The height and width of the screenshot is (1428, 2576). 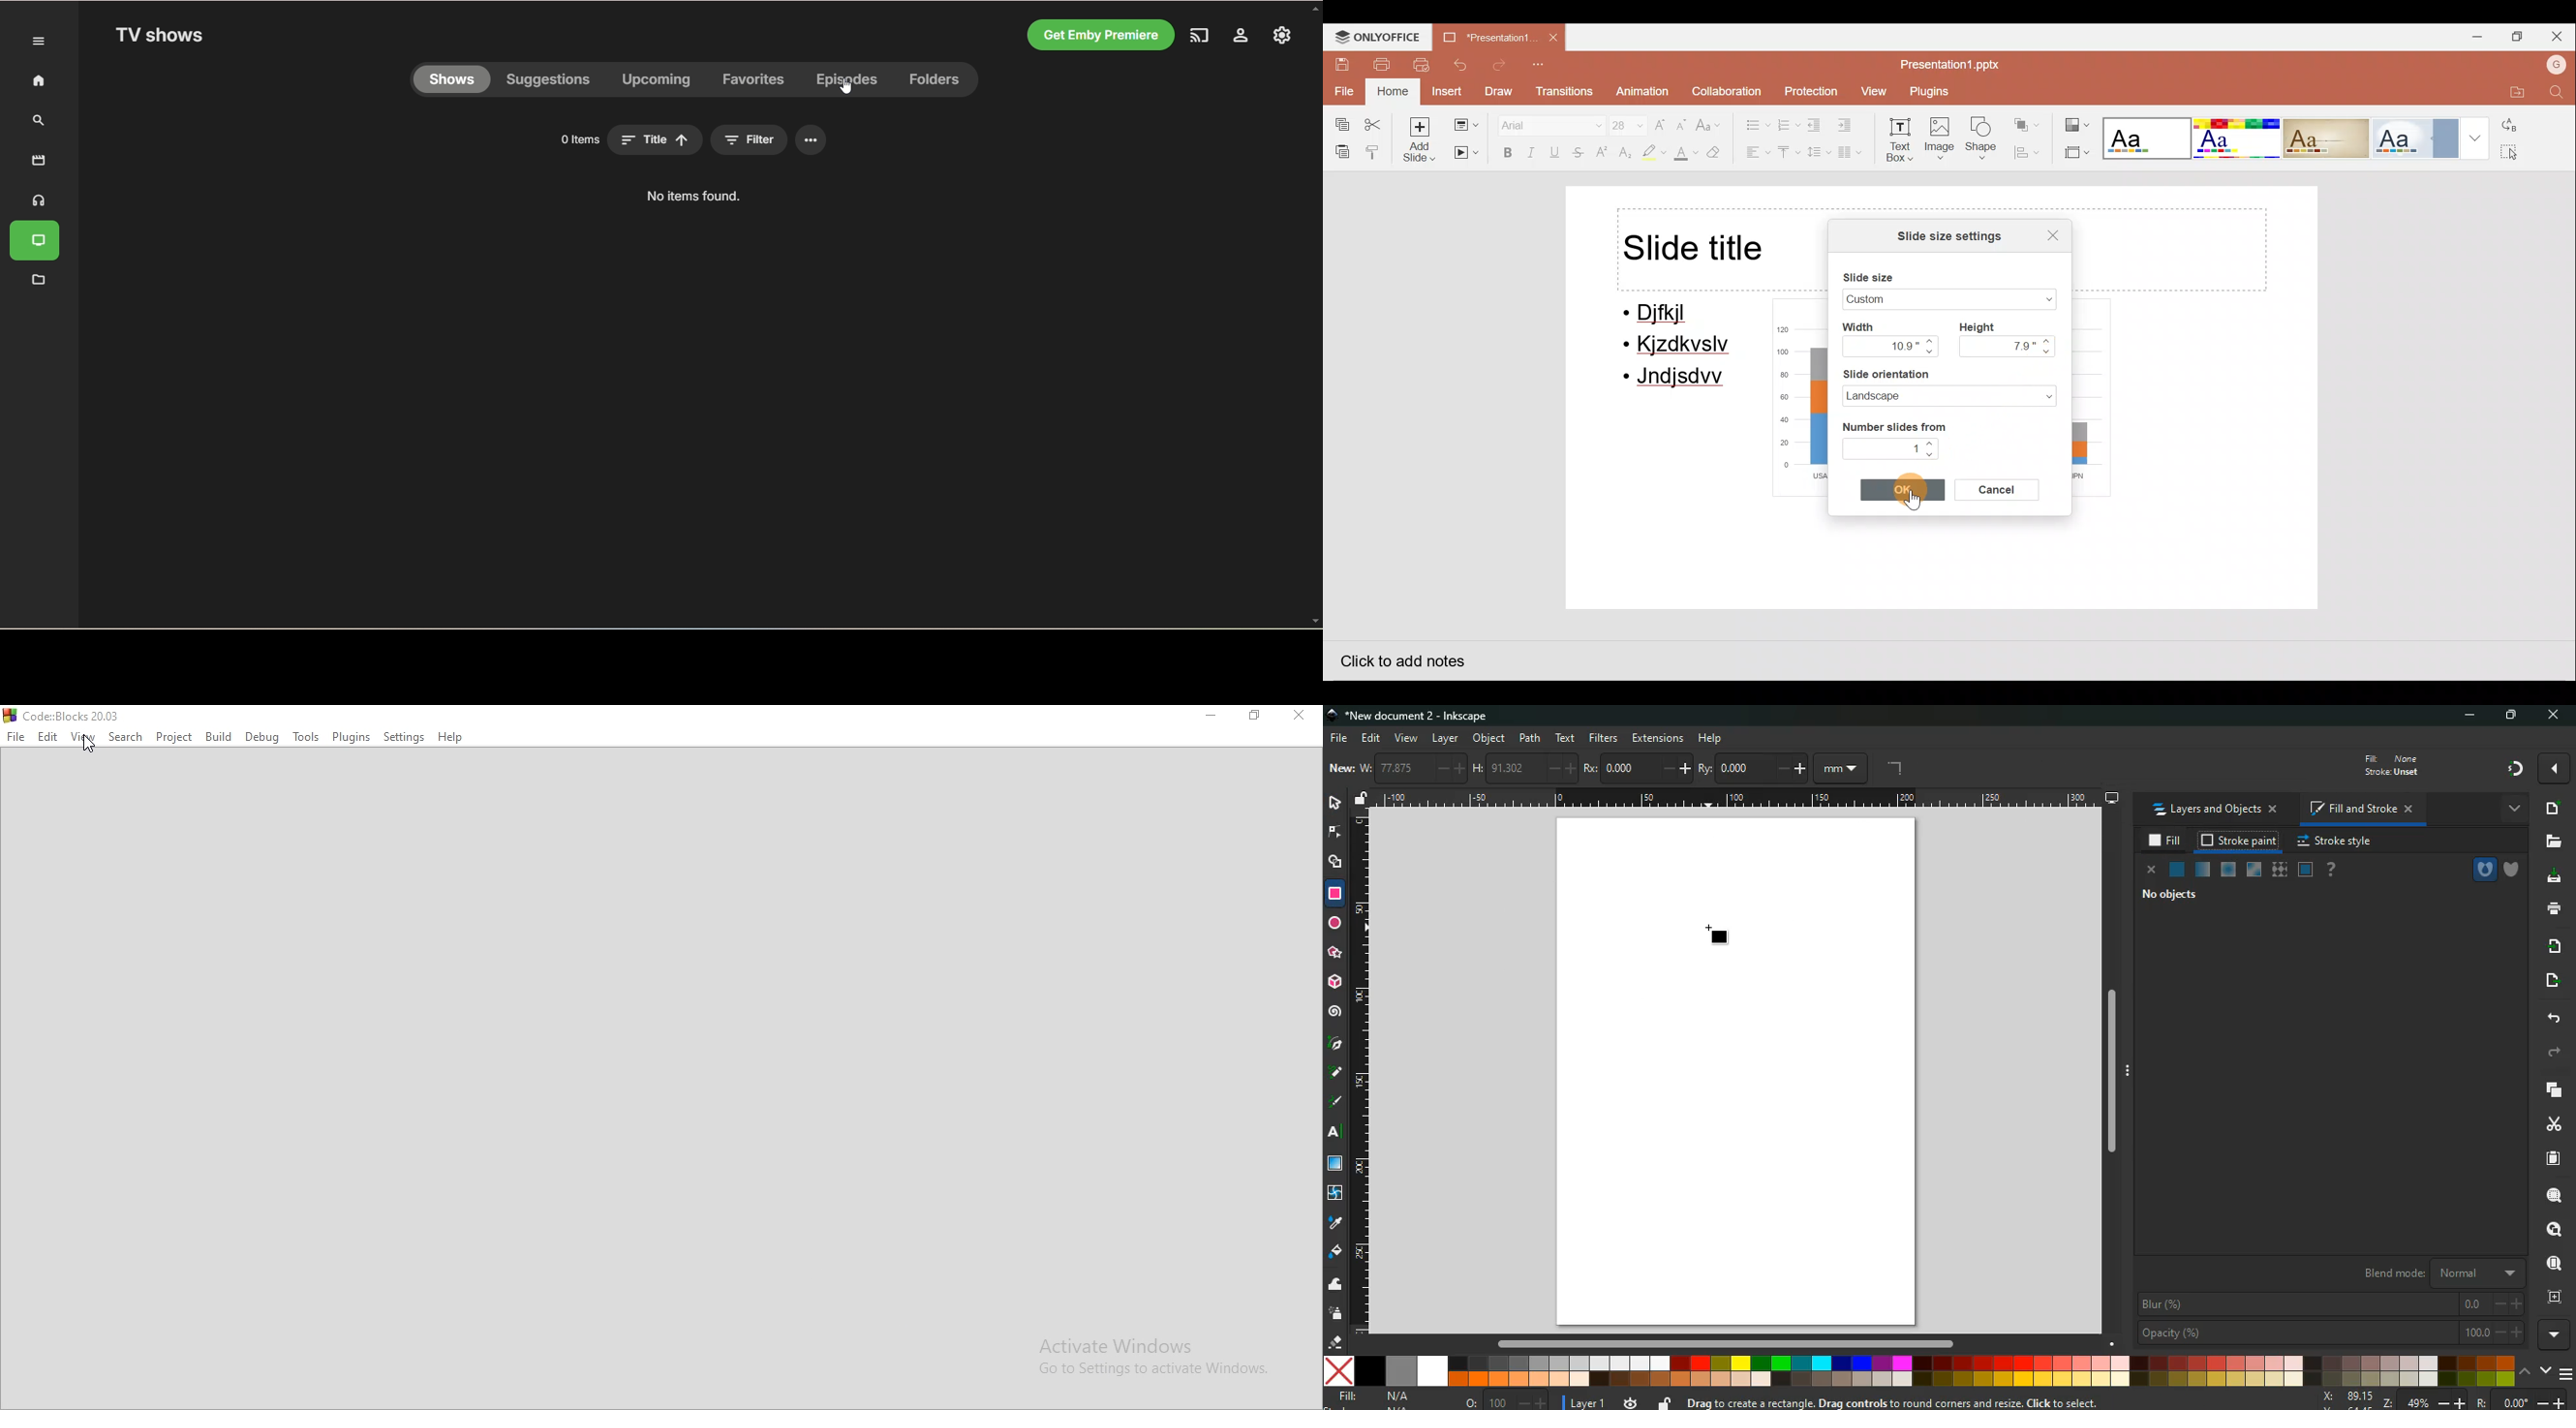 What do you see at coordinates (2030, 152) in the screenshot?
I see `Align shape` at bounding box center [2030, 152].